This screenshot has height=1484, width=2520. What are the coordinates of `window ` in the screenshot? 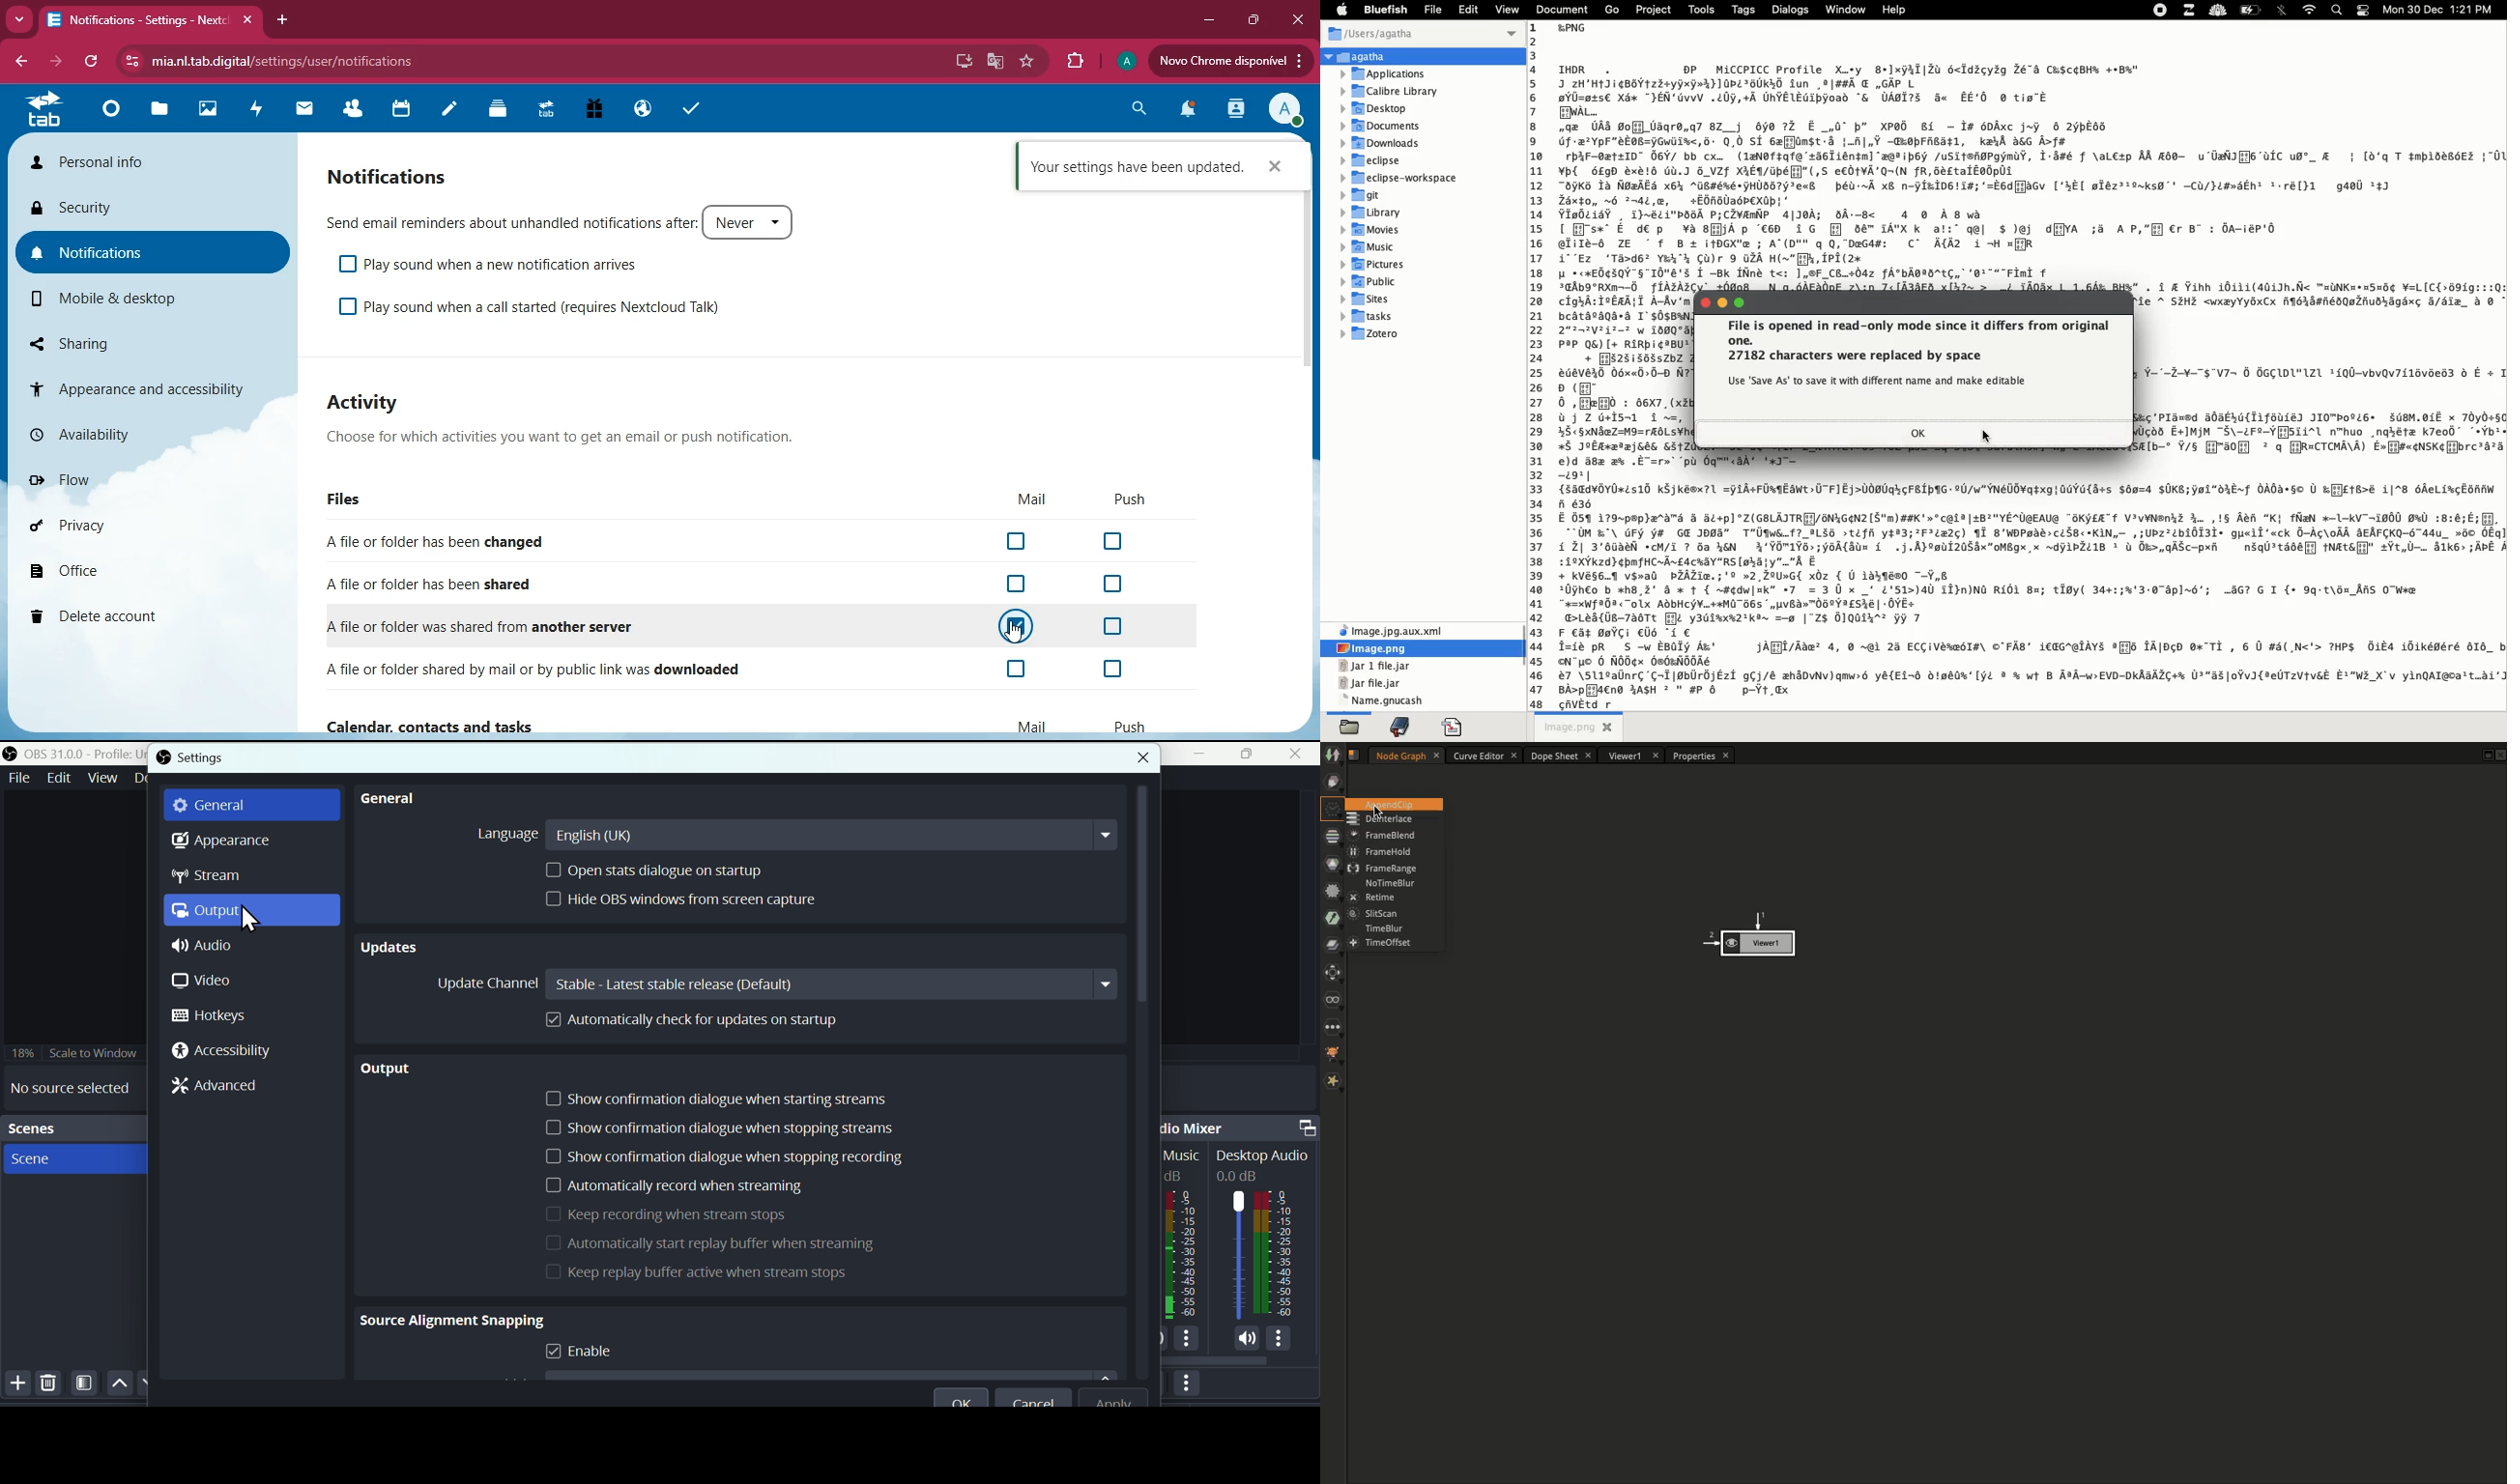 It's located at (1844, 9).